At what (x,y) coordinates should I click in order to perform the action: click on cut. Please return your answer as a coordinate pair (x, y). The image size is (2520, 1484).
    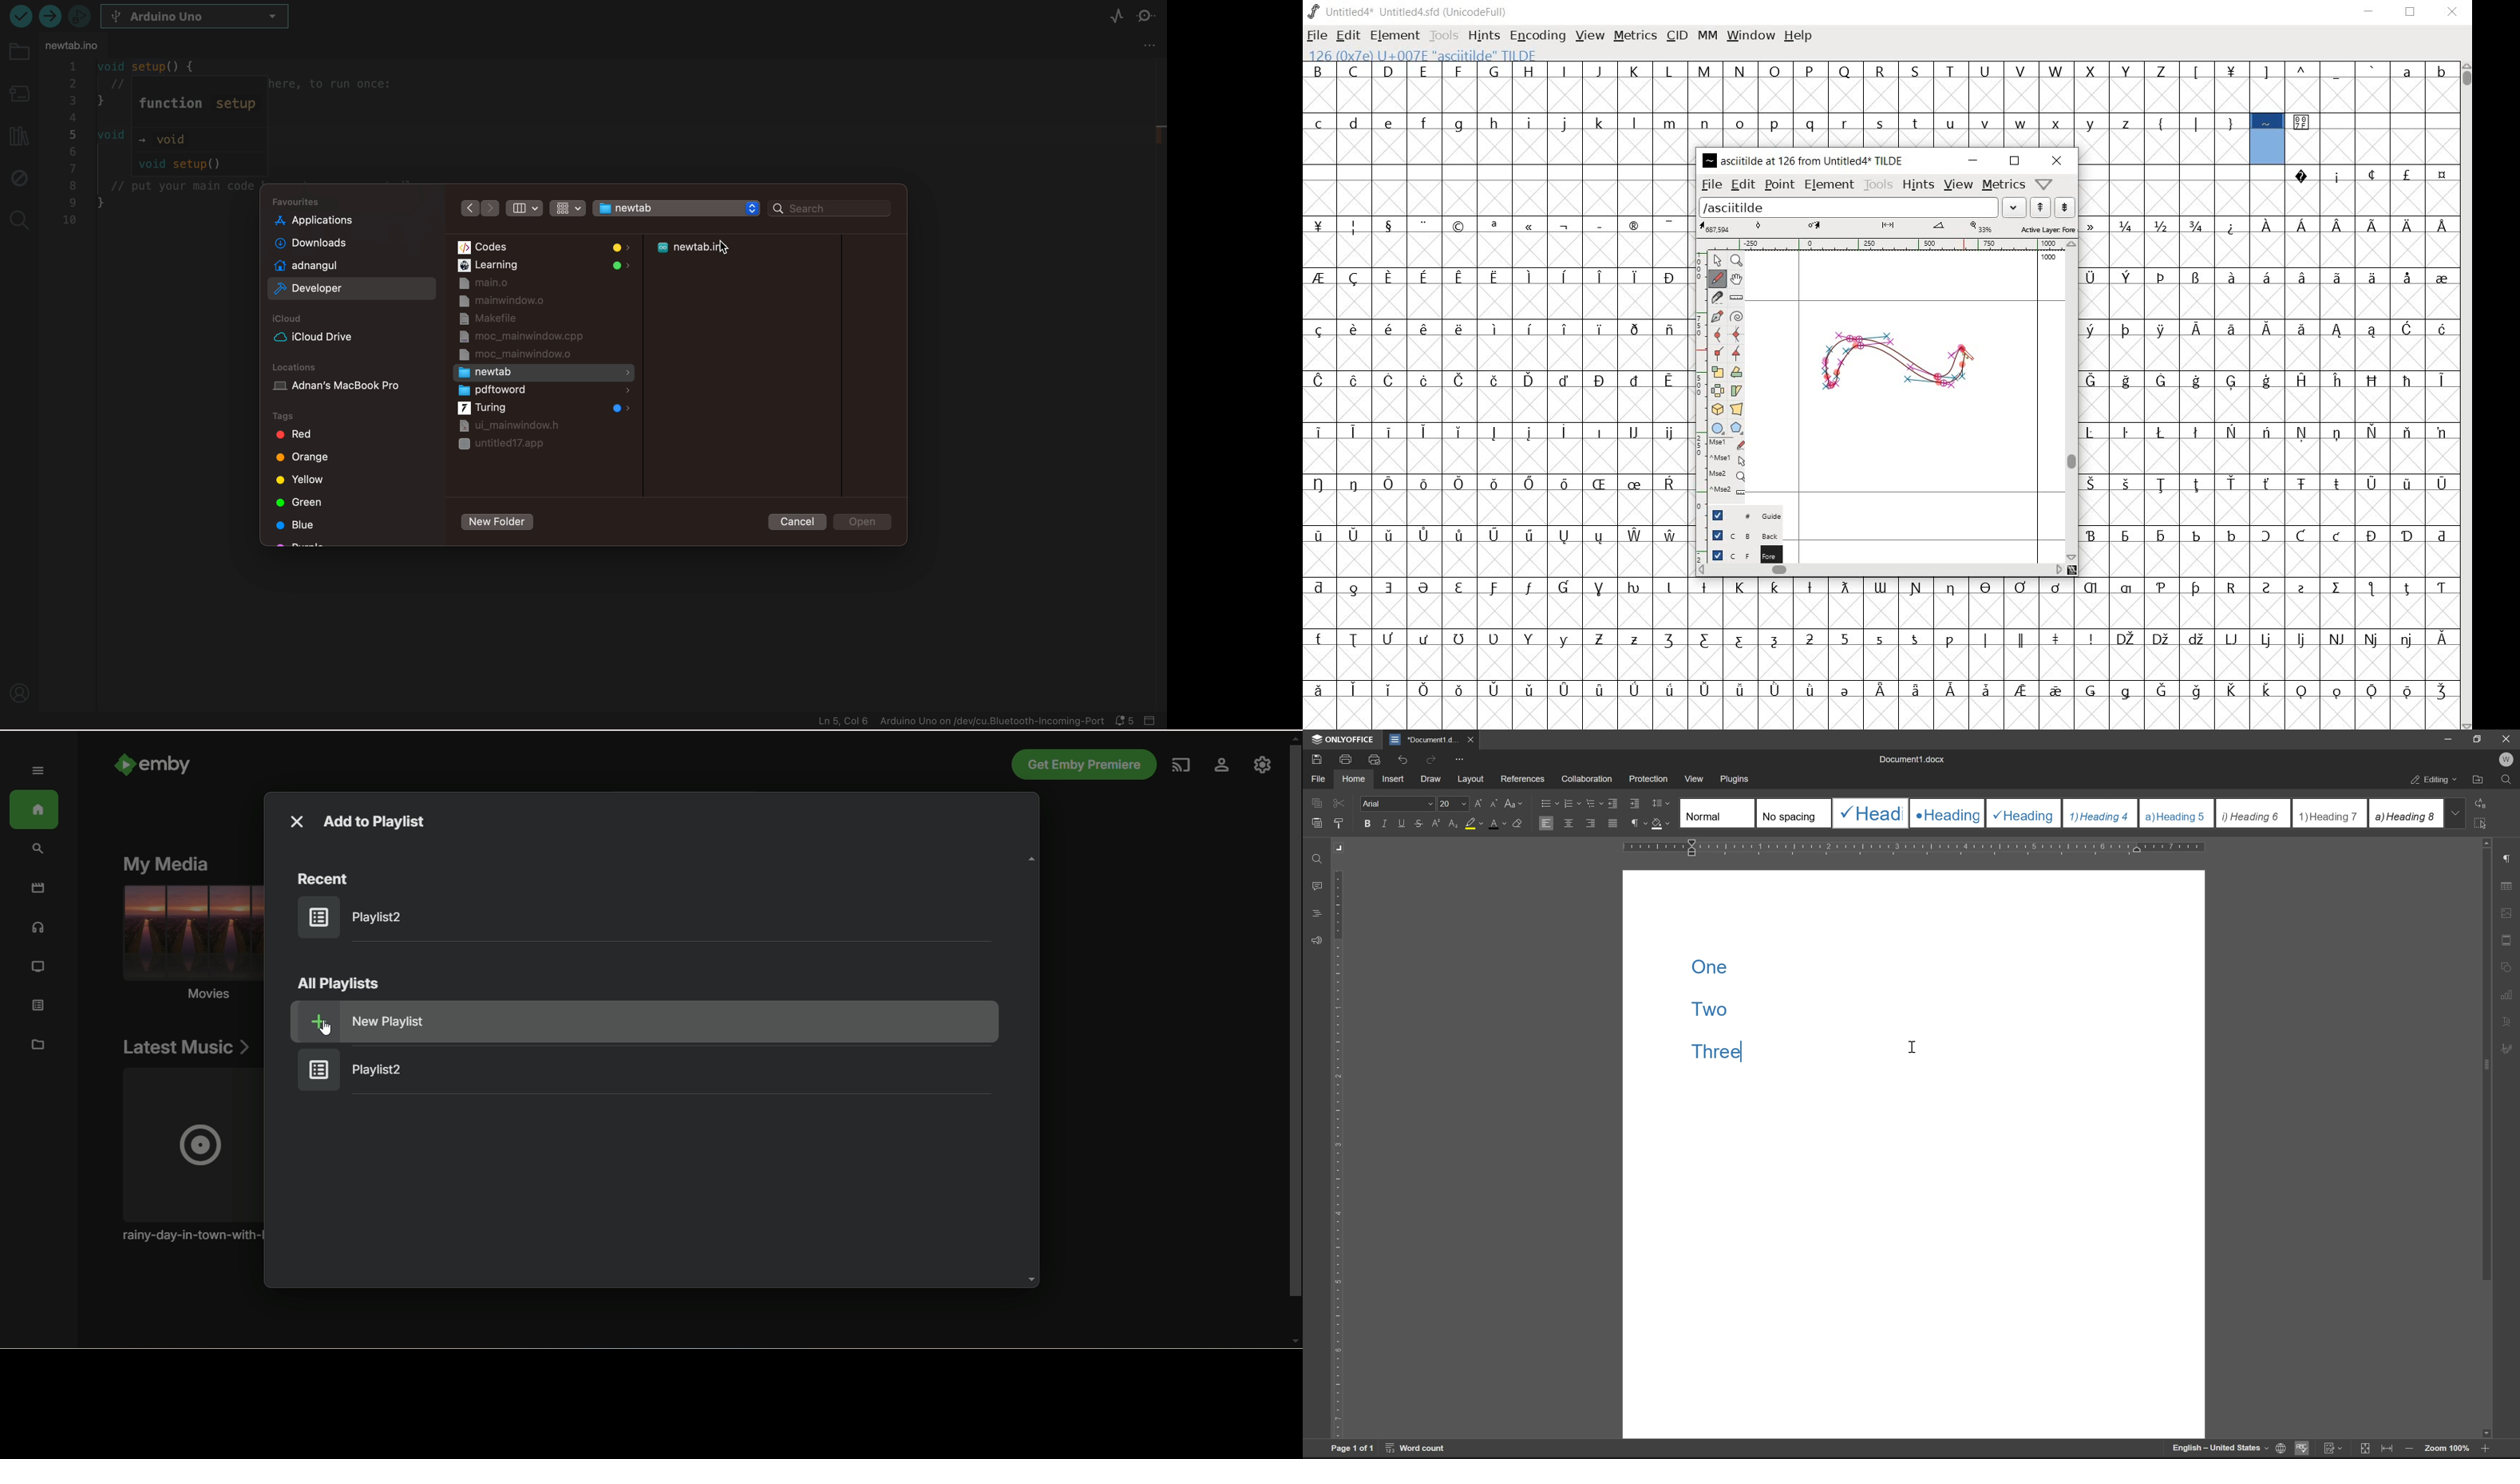
    Looking at the image, I should click on (1340, 803).